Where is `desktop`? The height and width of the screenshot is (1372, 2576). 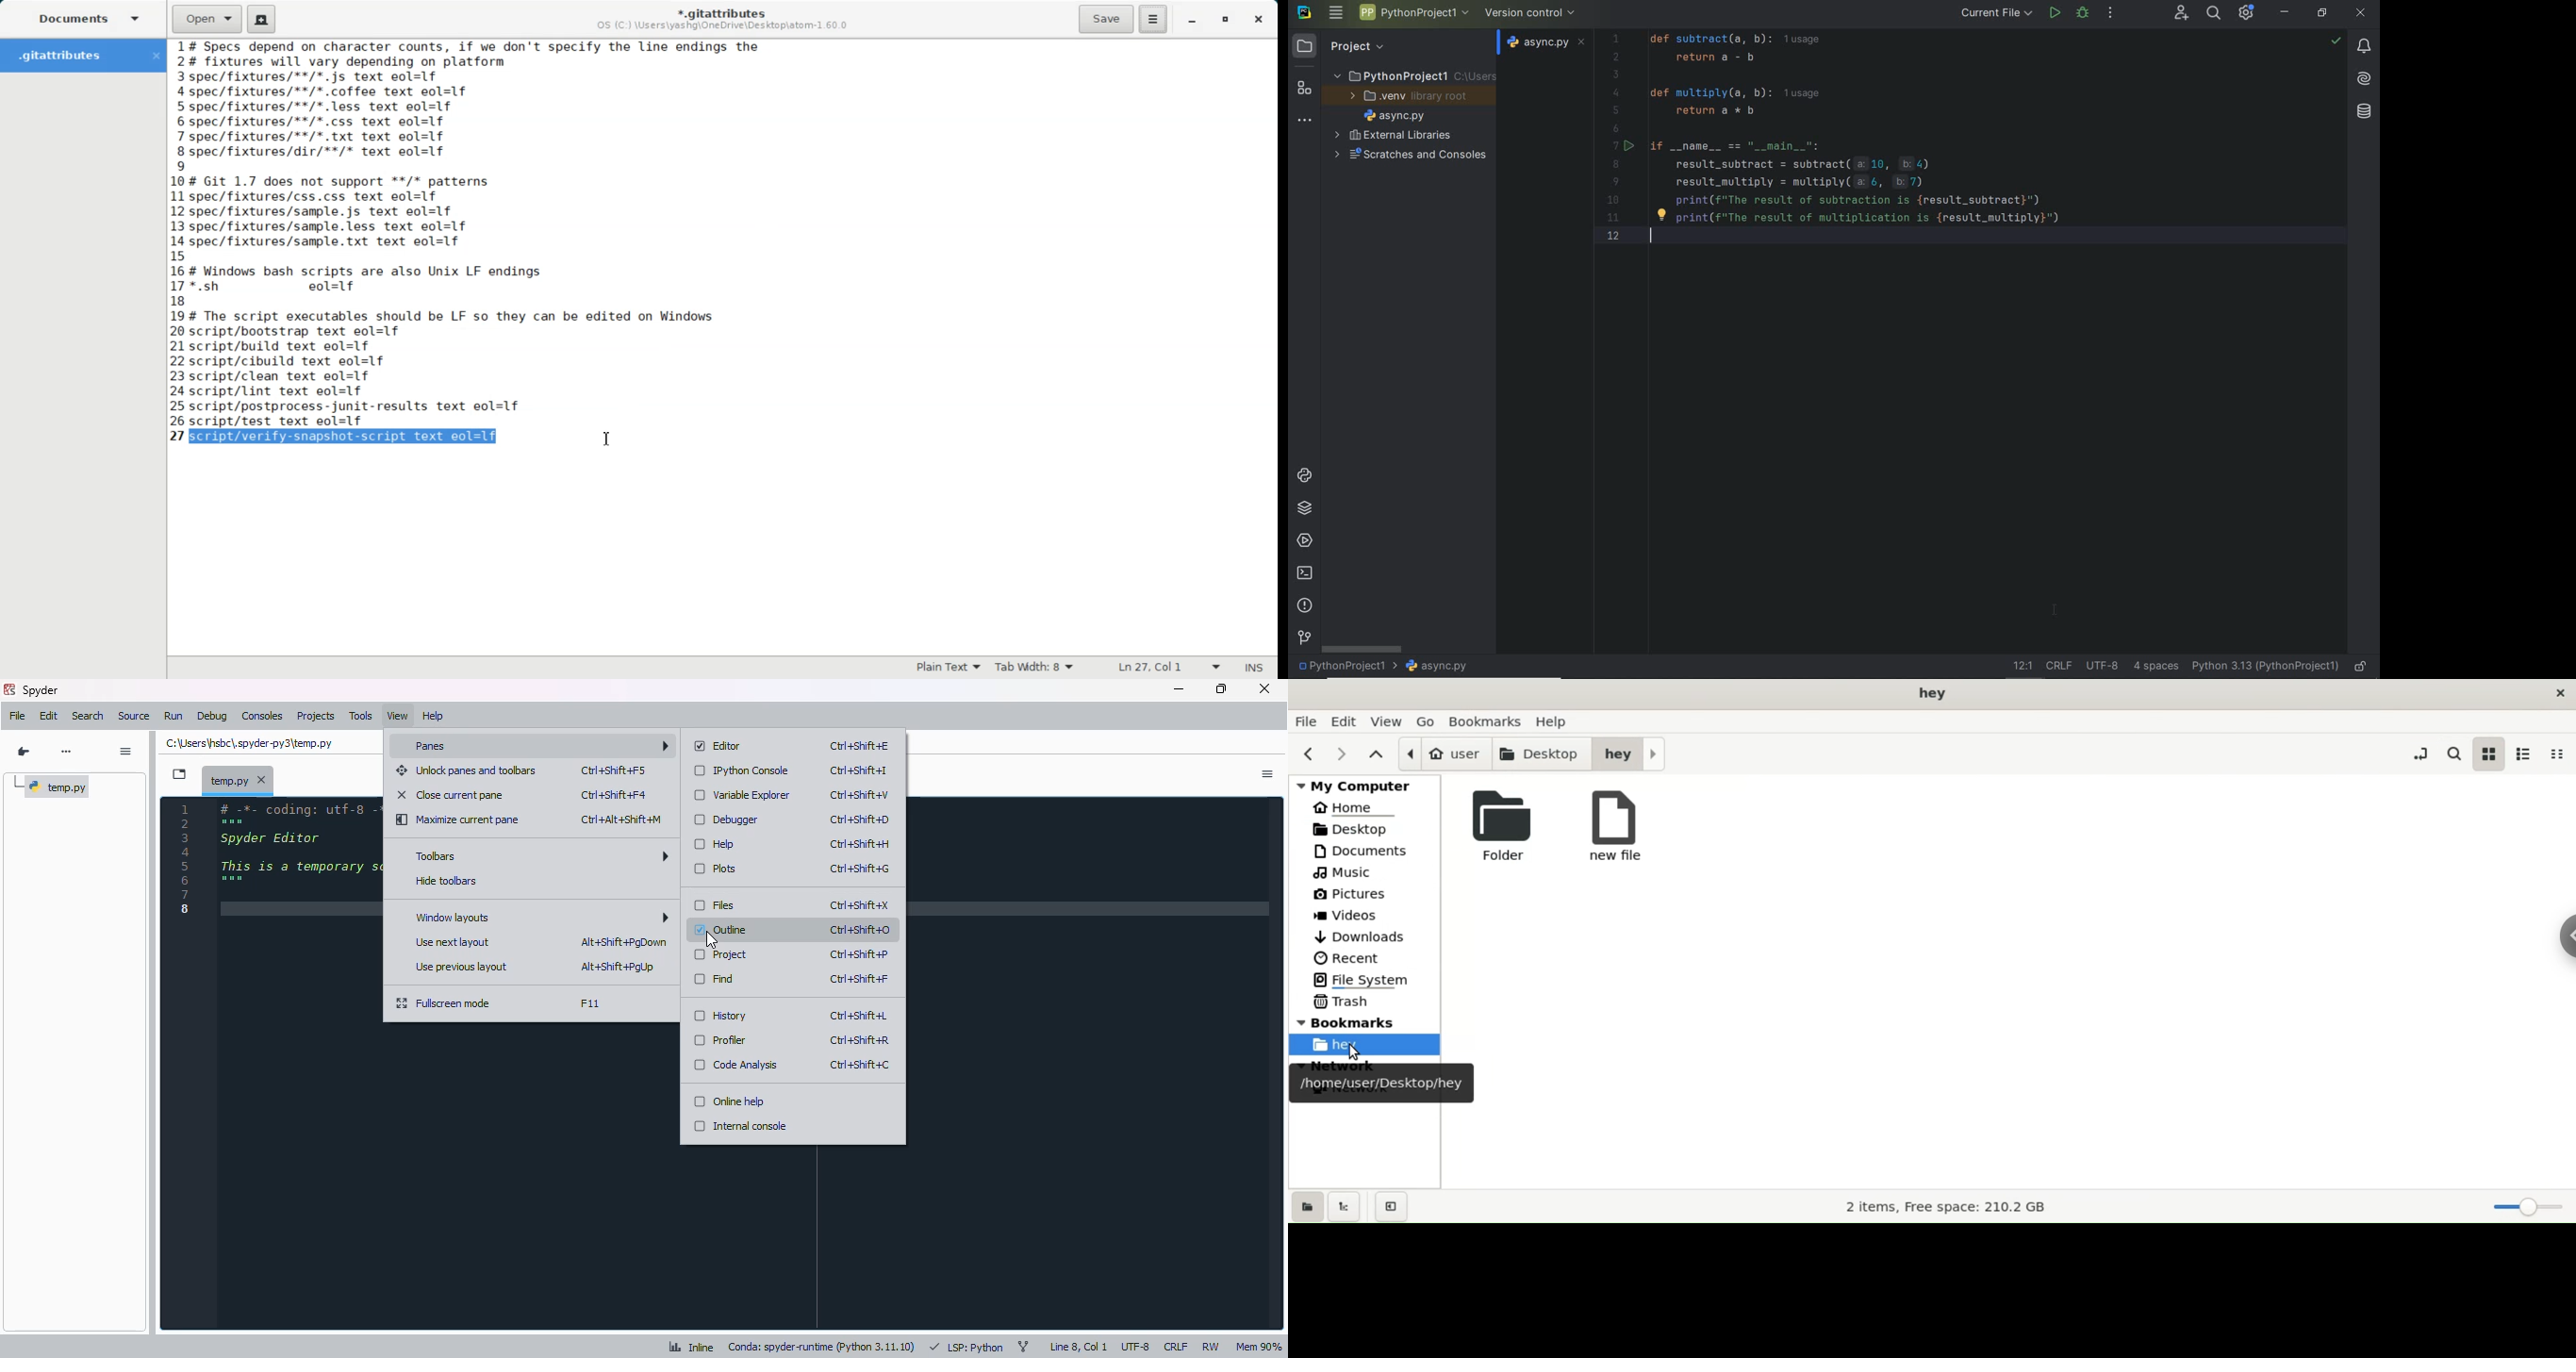 desktop is located at coordinates (1370, 830).